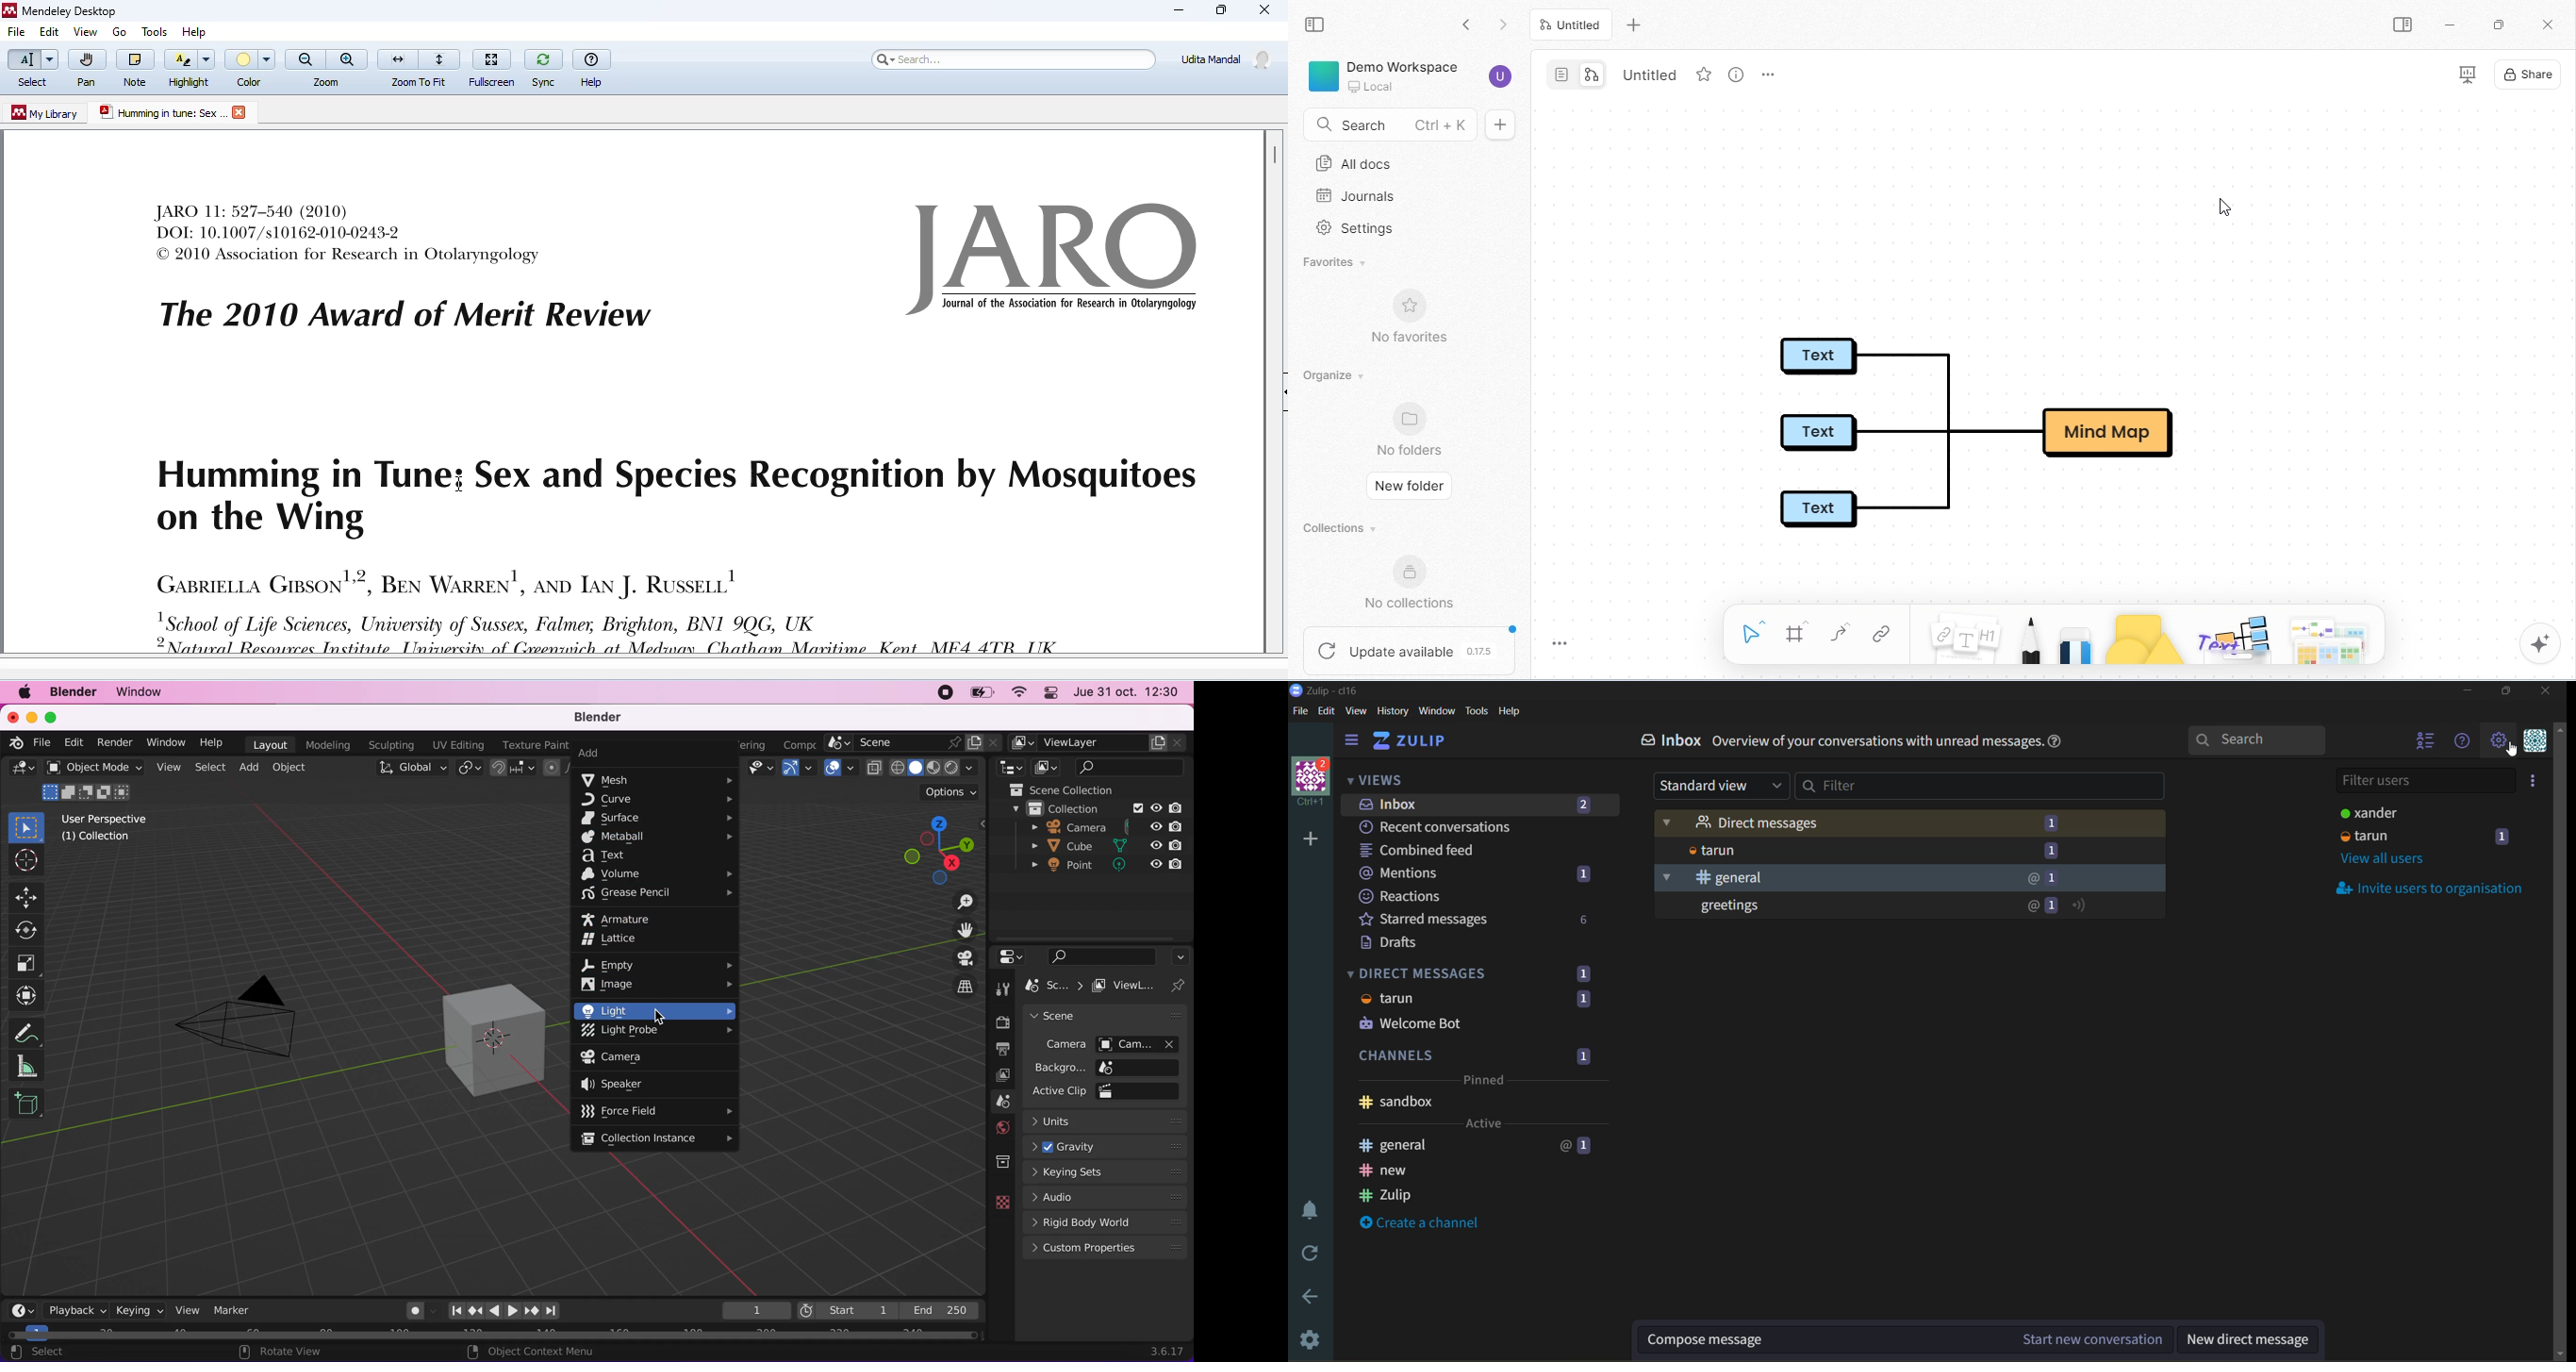 This screenshot has height=1372, width=2576. What do you see at coordinates (1480, 872) in the screenshot?
I see `mentions` at bounding box center [1480, 872].